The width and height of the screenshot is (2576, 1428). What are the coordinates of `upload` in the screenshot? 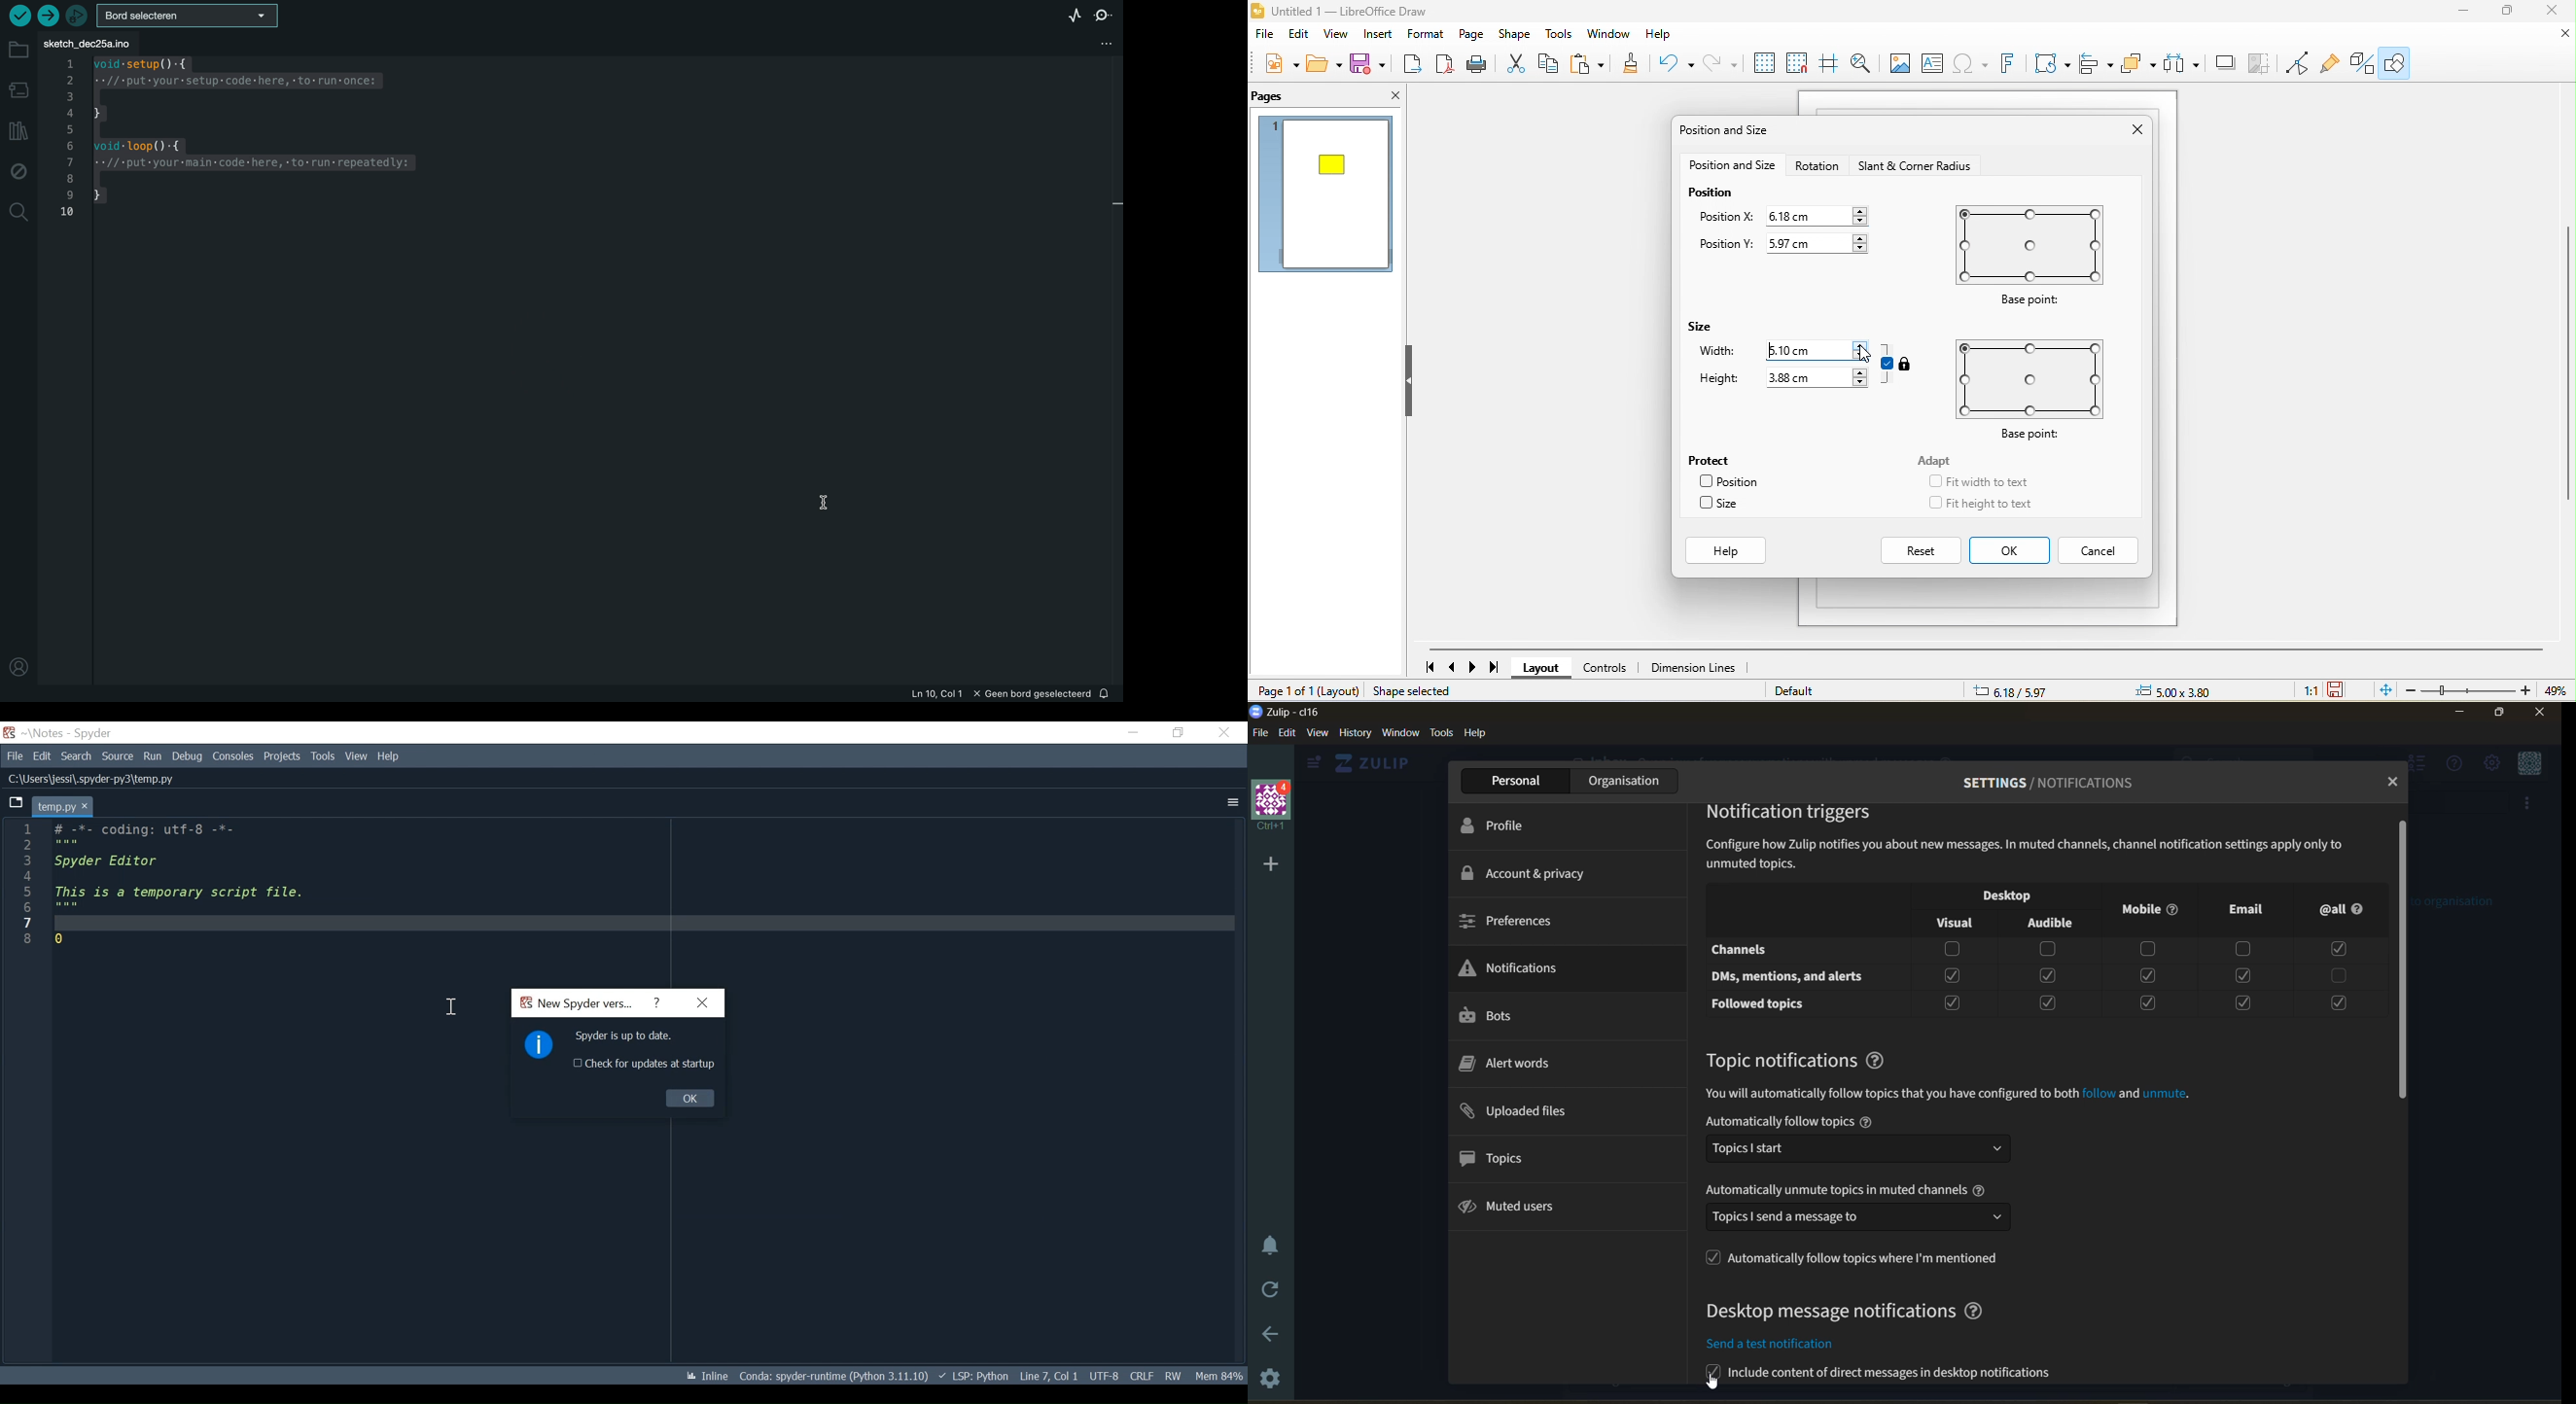 It's located at (46, 16).